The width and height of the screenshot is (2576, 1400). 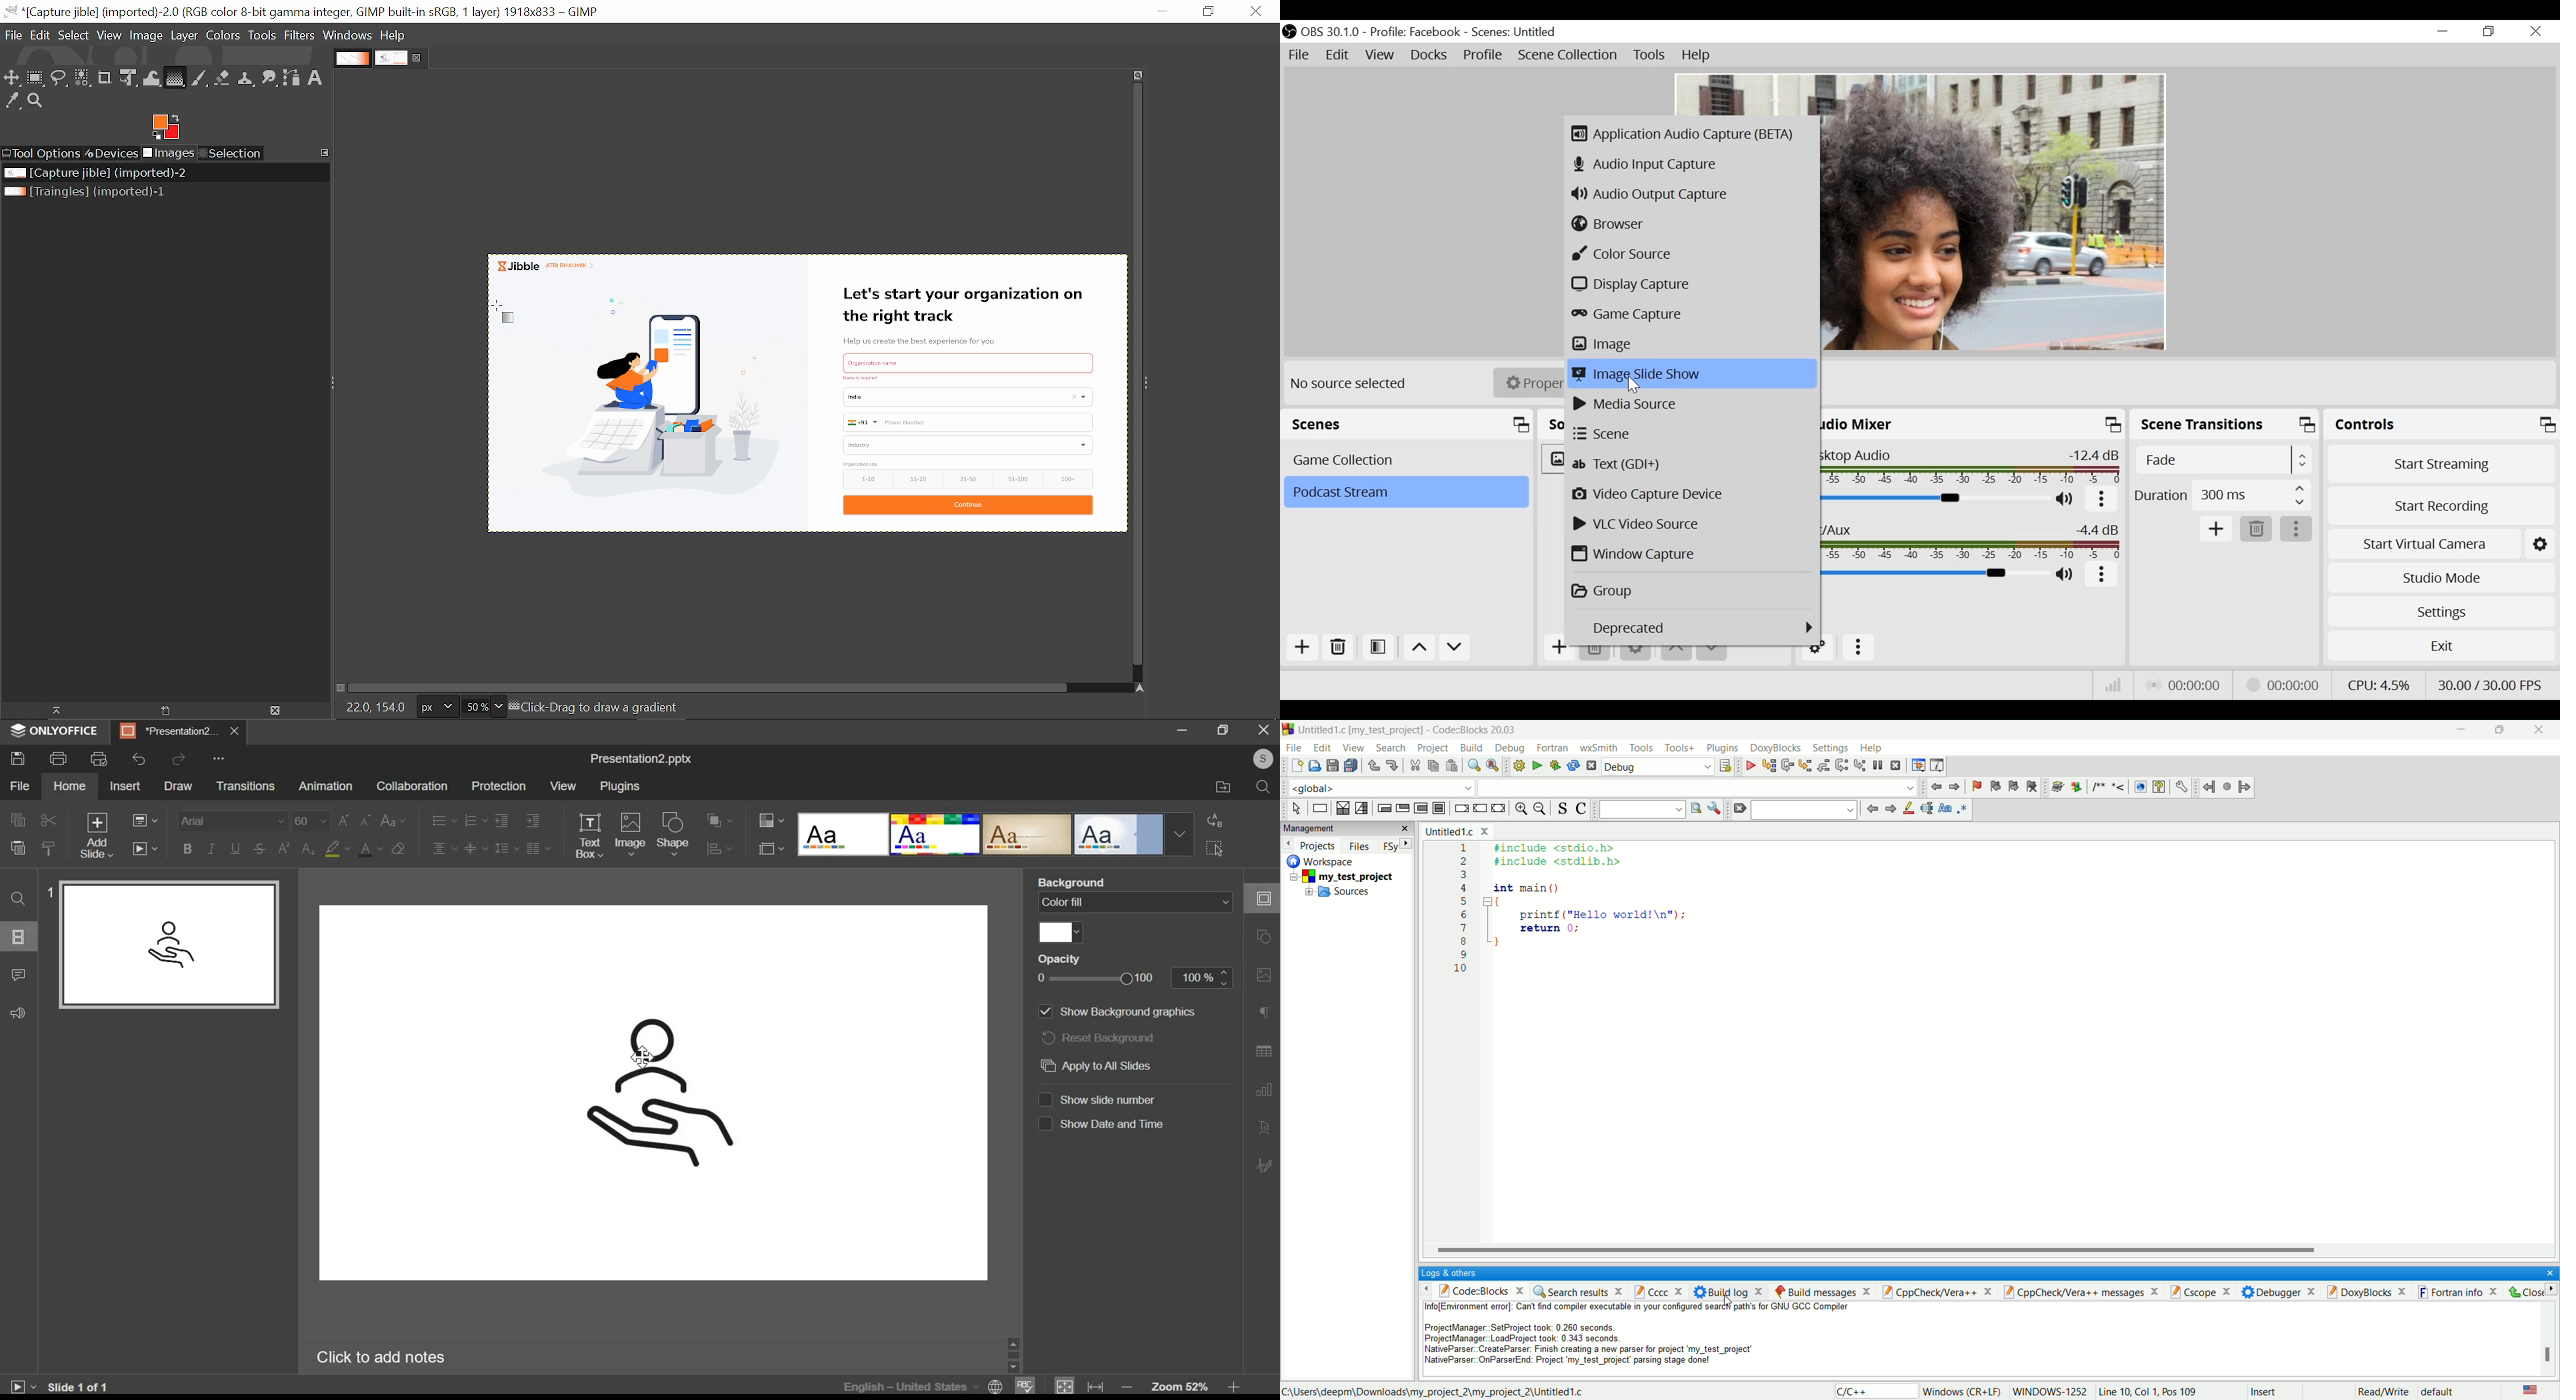 I want to click on Profile, so click(x=1483, y=56).